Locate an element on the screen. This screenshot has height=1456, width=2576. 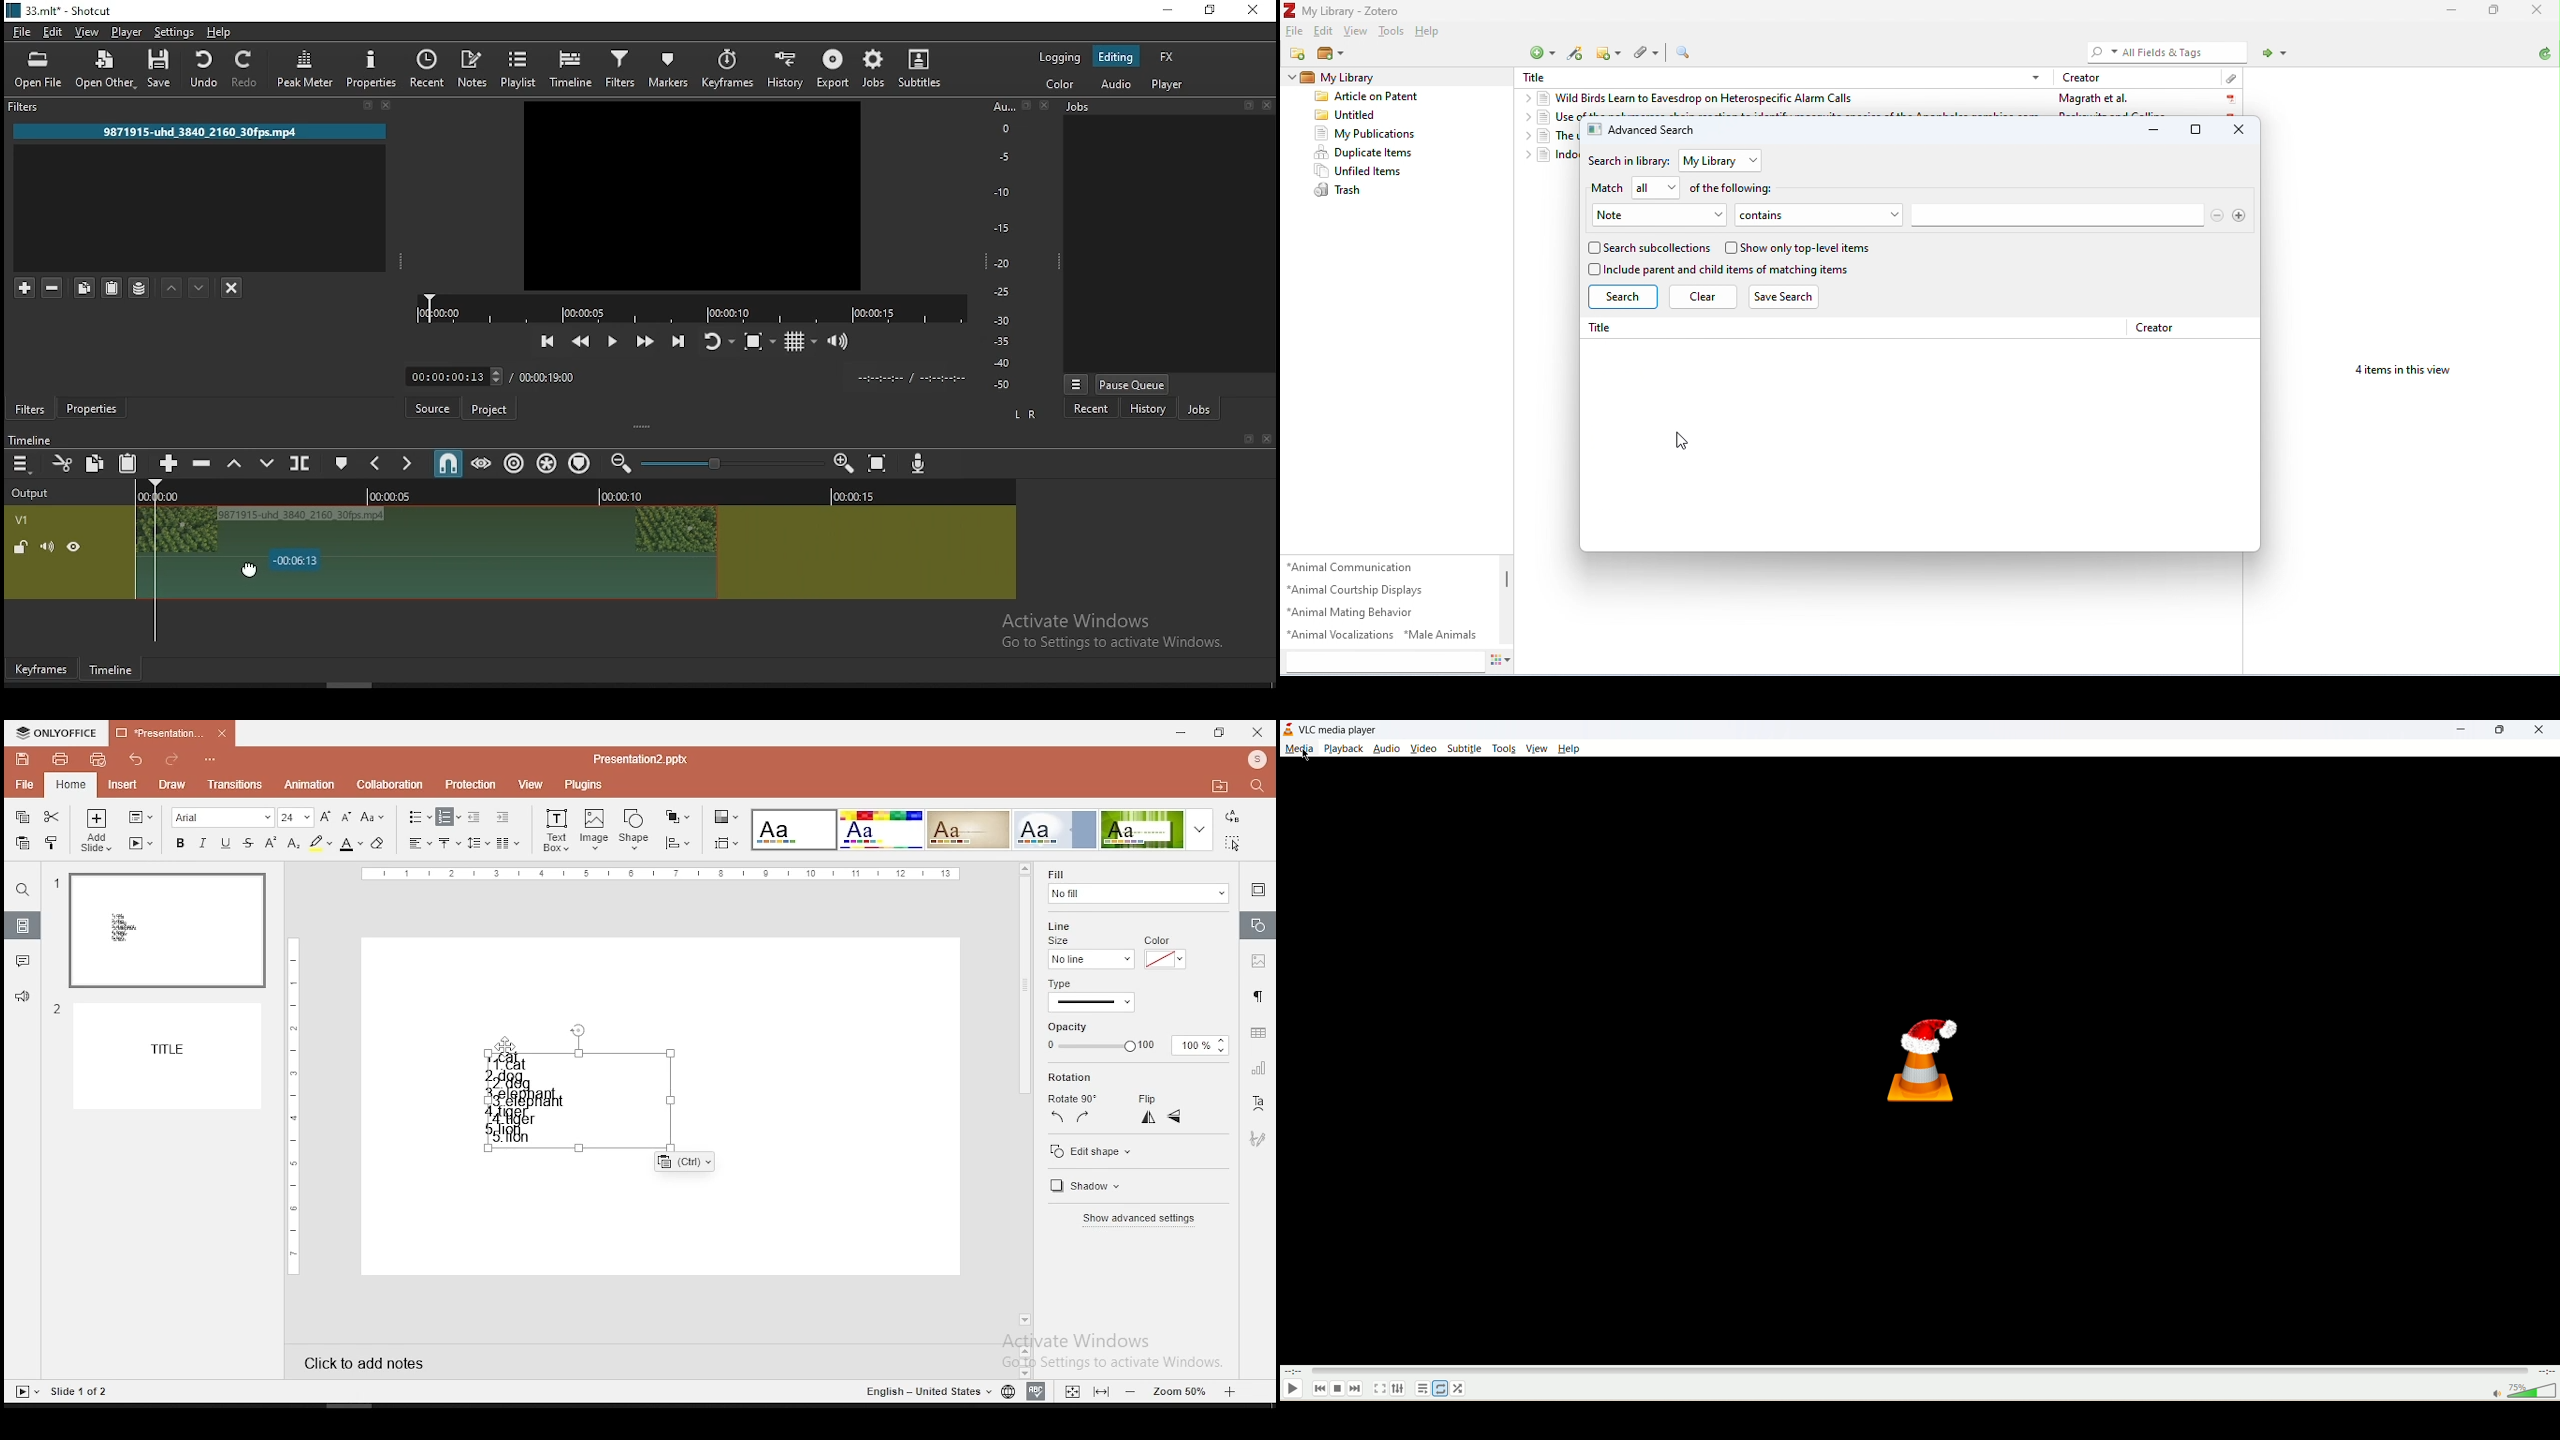
9871915-uhd 3840 2160_30fps.mp4 is located at coordinates (202, 131).